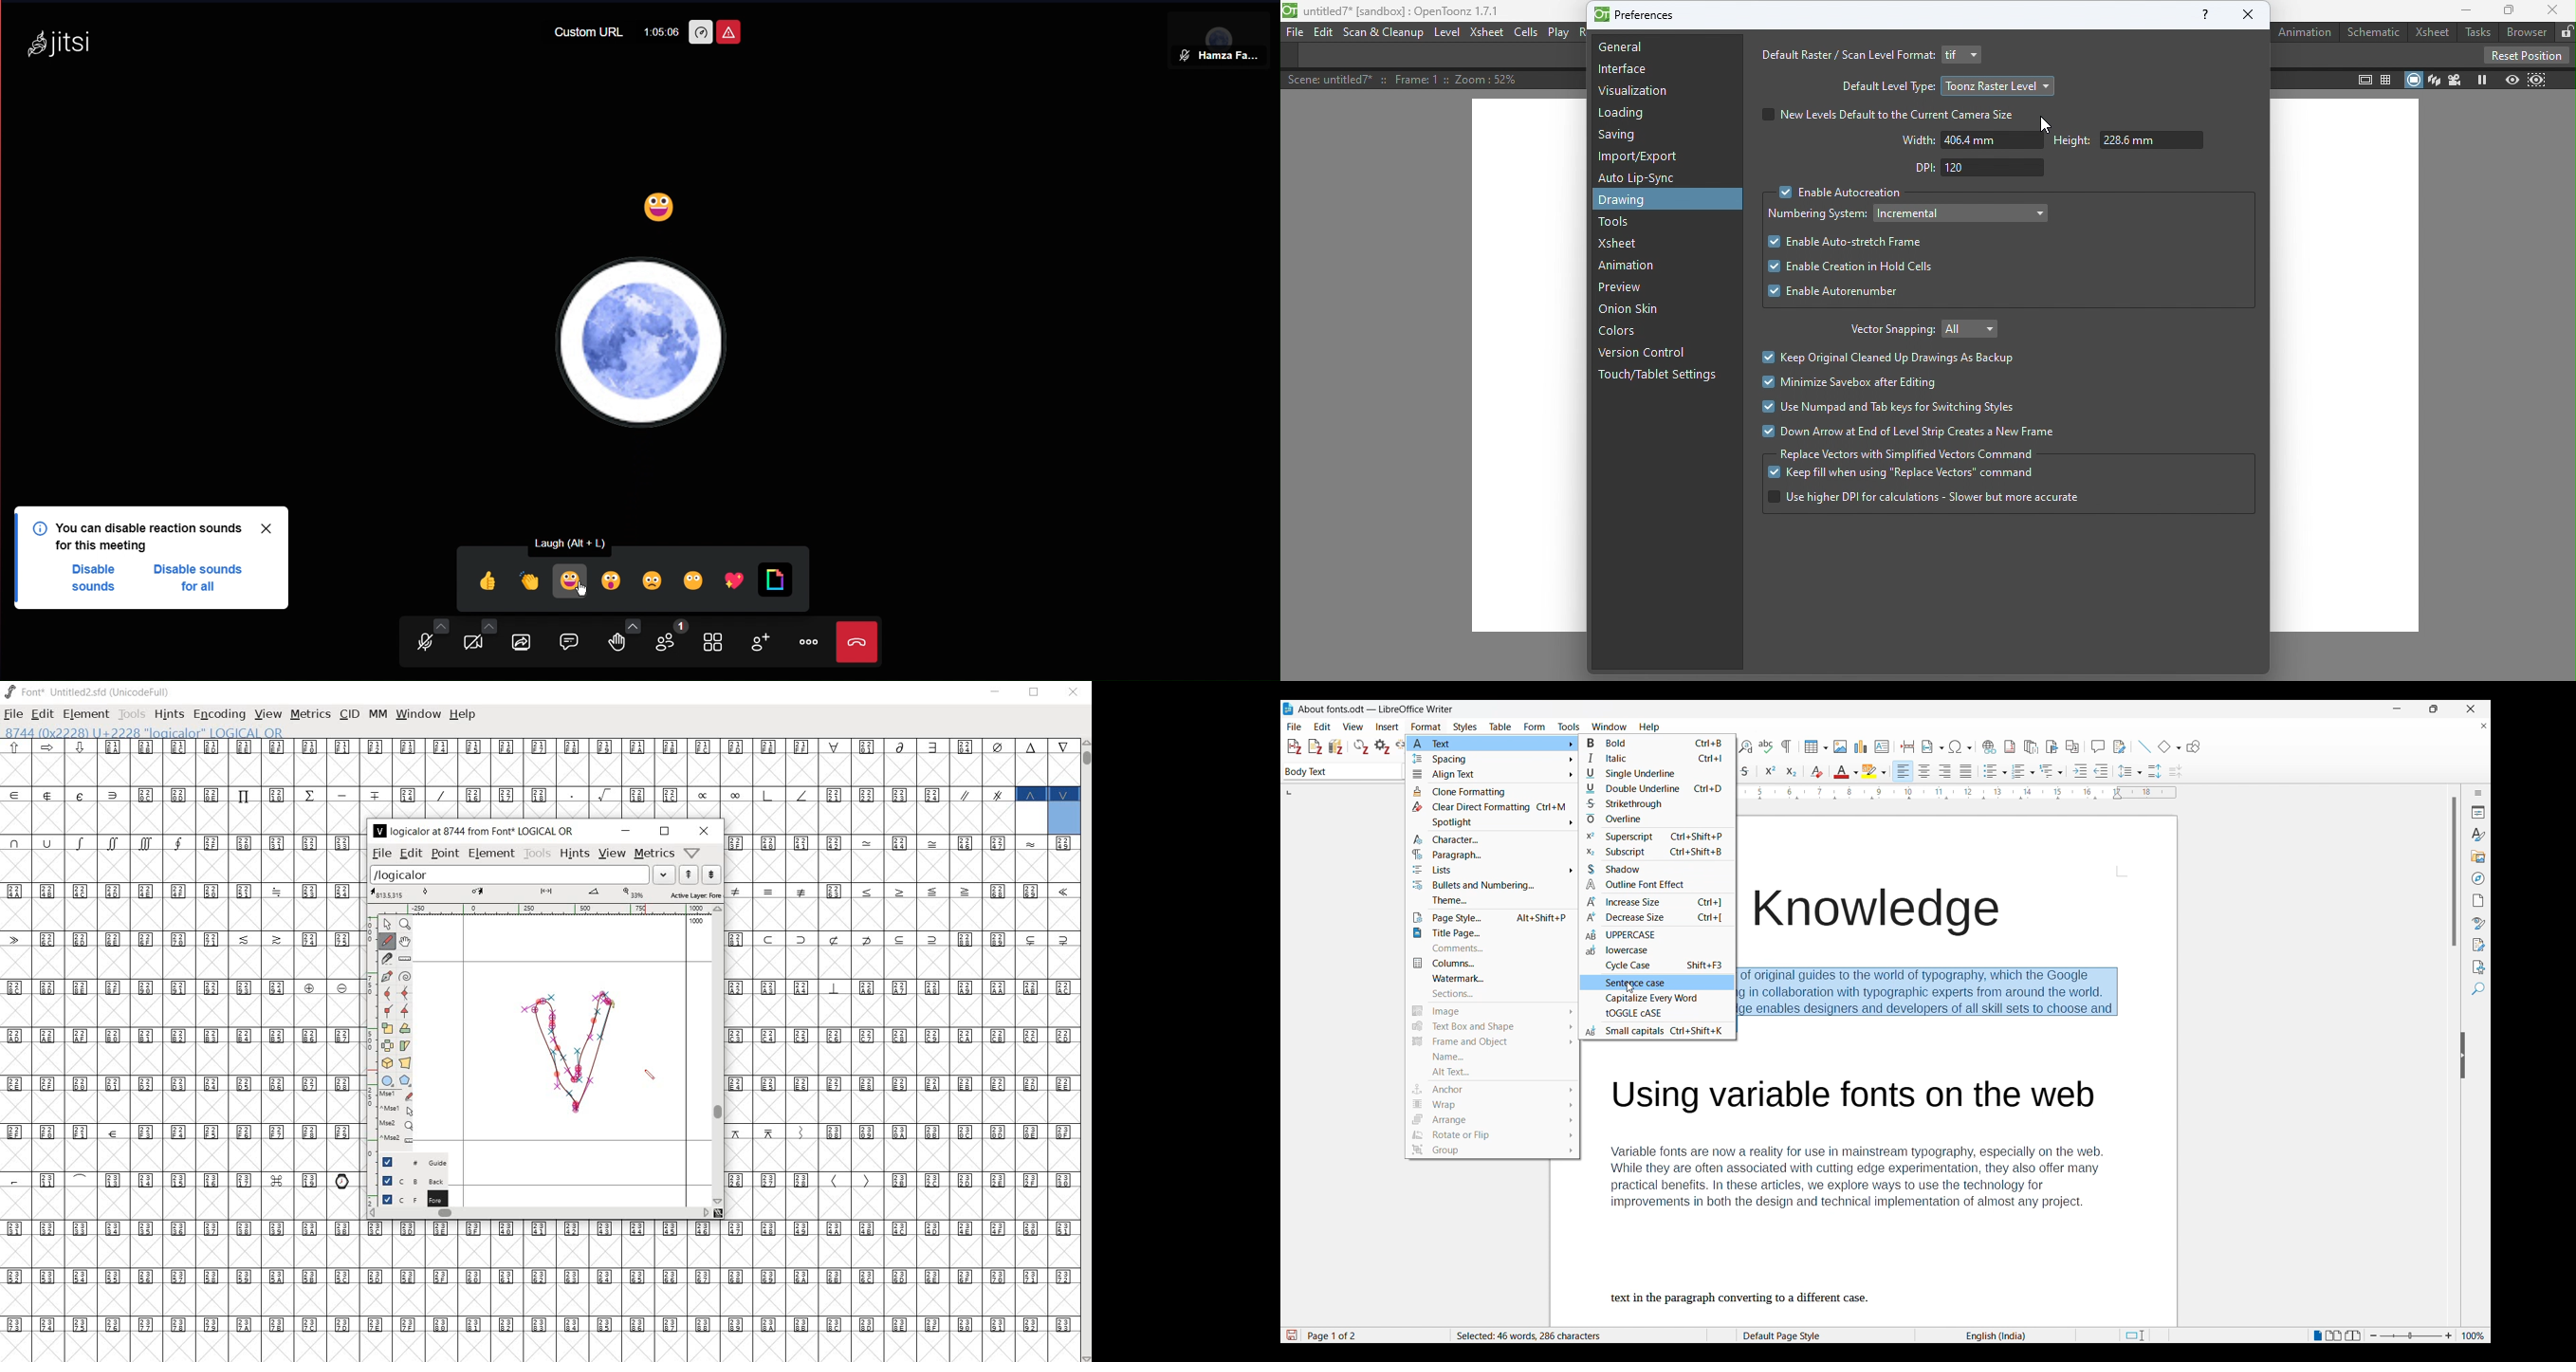 Image resolution: width=2576 pixels, height=1372 pixels. Describe the element at coordinates (385, 958) in the screenshot. I see `cut splines in two` at that location.